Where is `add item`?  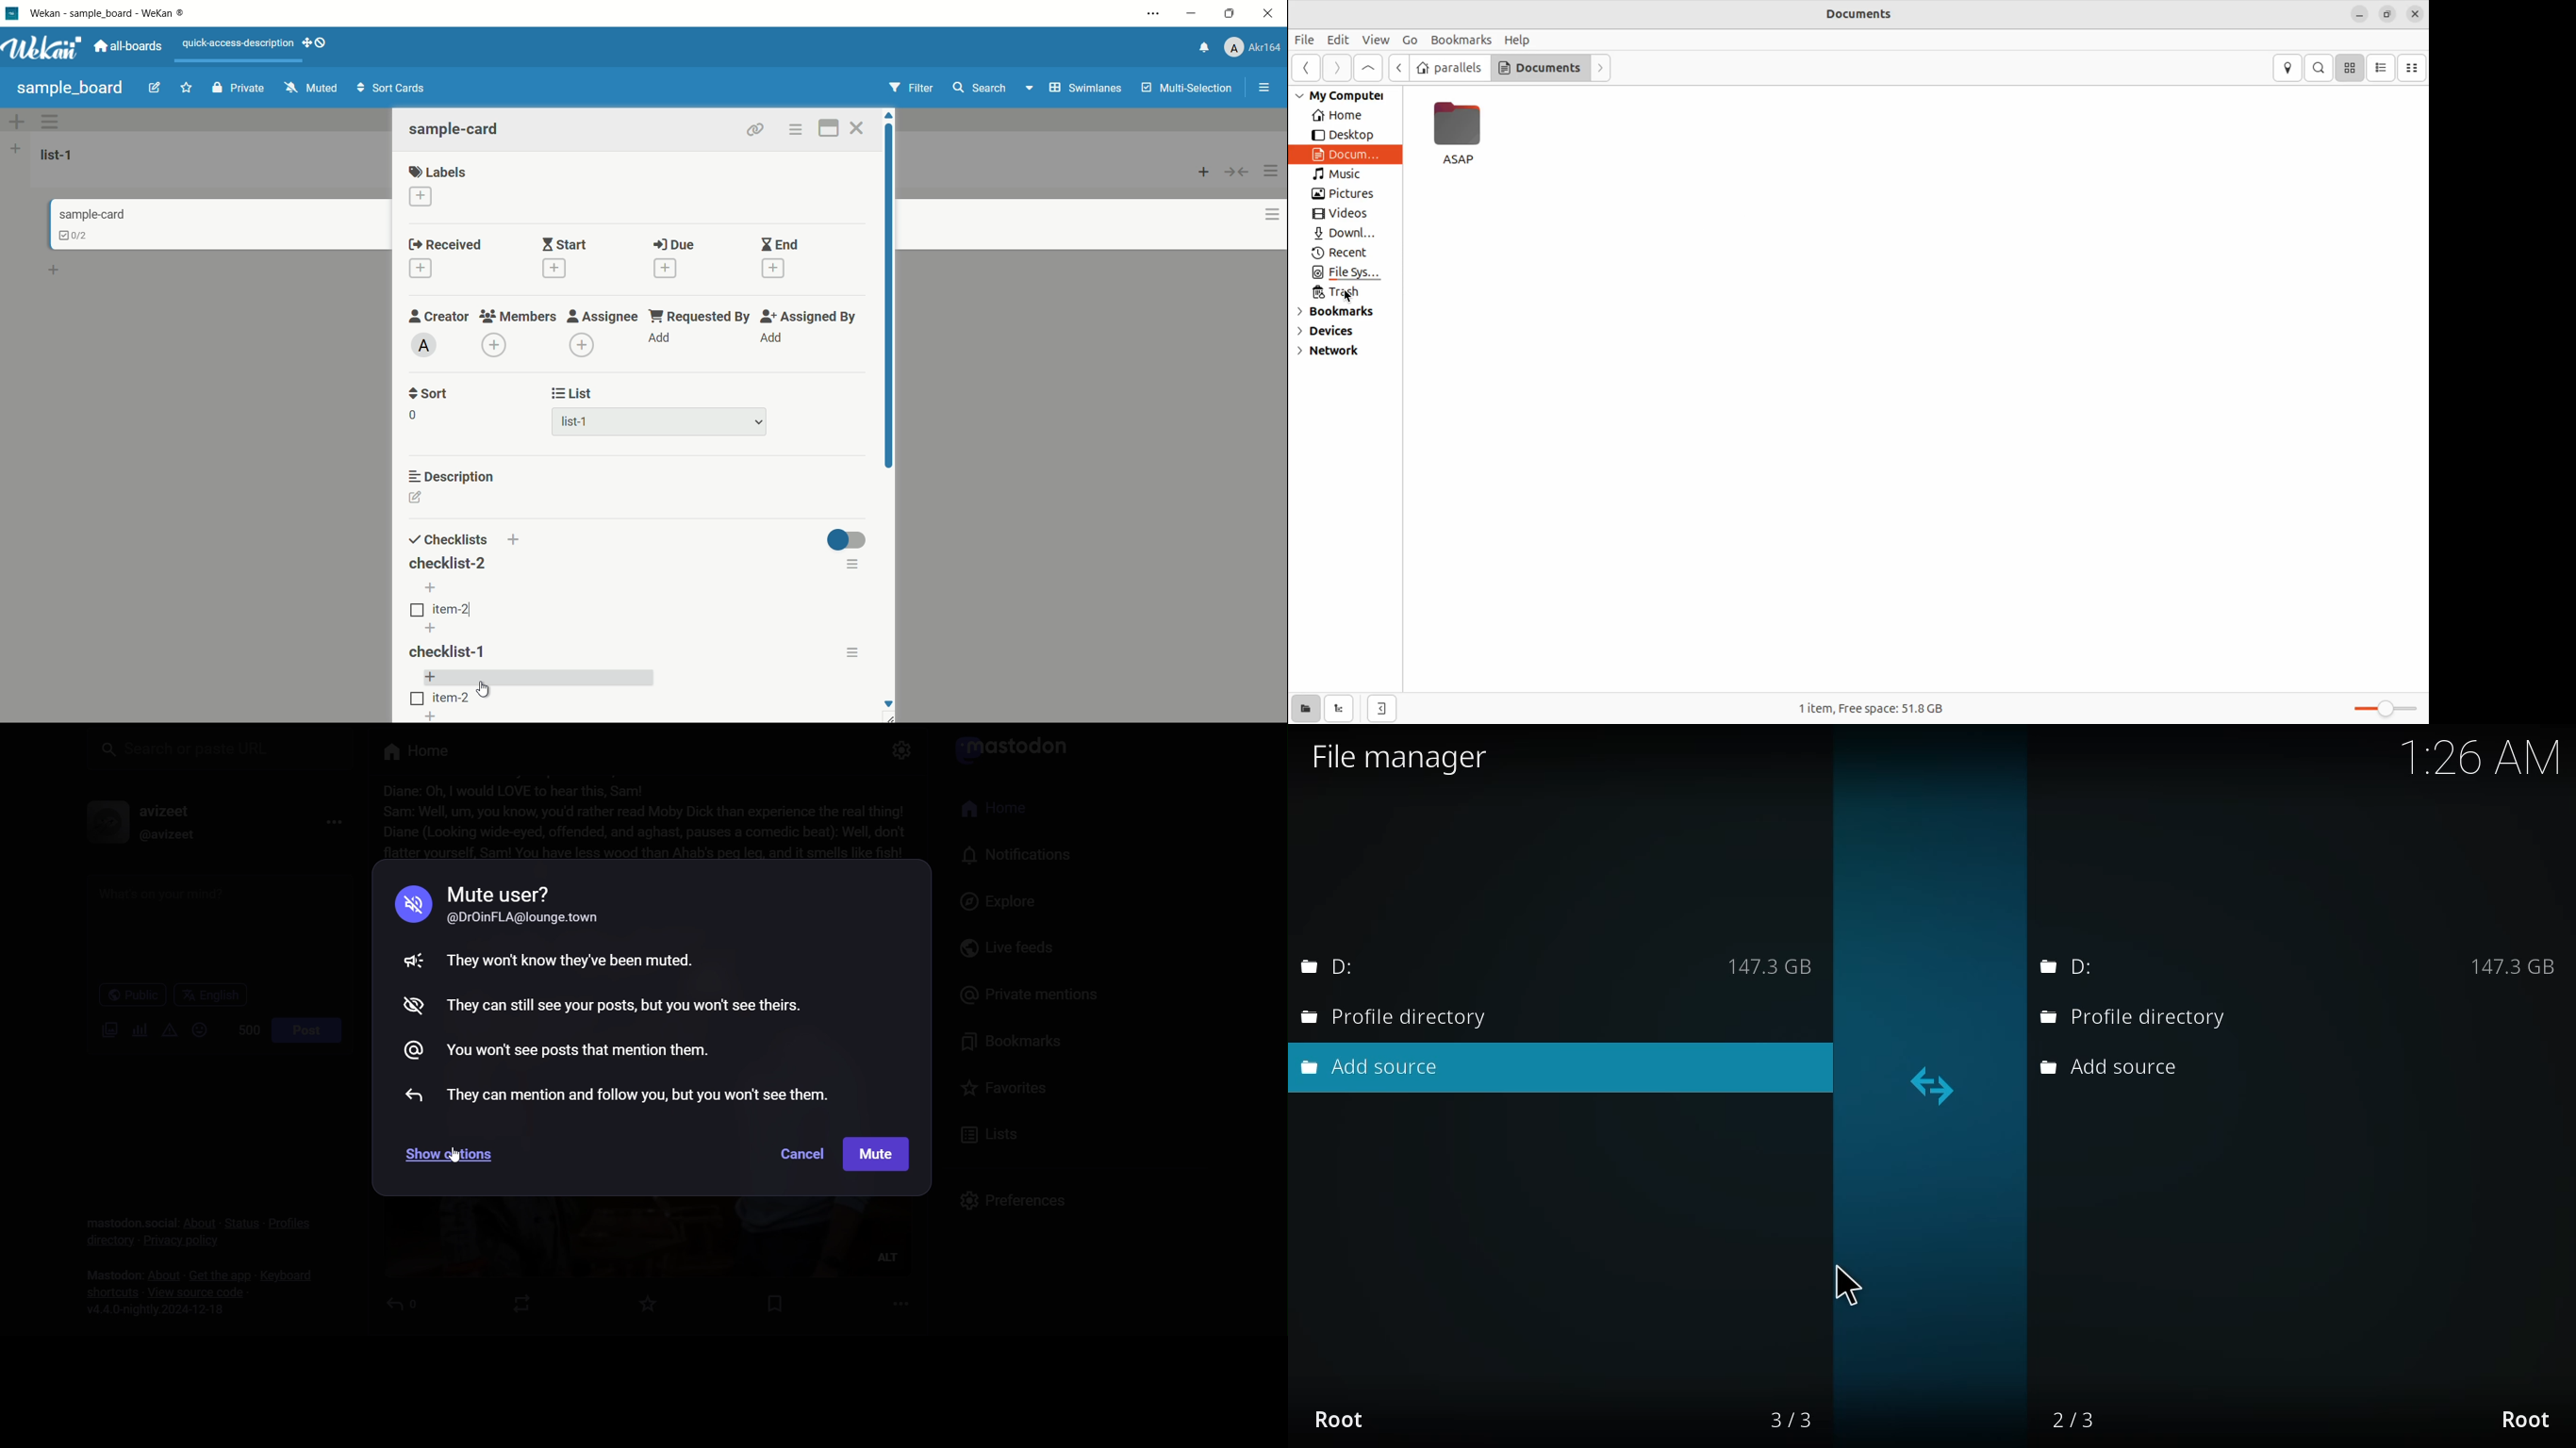 add item is located at coordinates (538, 678).